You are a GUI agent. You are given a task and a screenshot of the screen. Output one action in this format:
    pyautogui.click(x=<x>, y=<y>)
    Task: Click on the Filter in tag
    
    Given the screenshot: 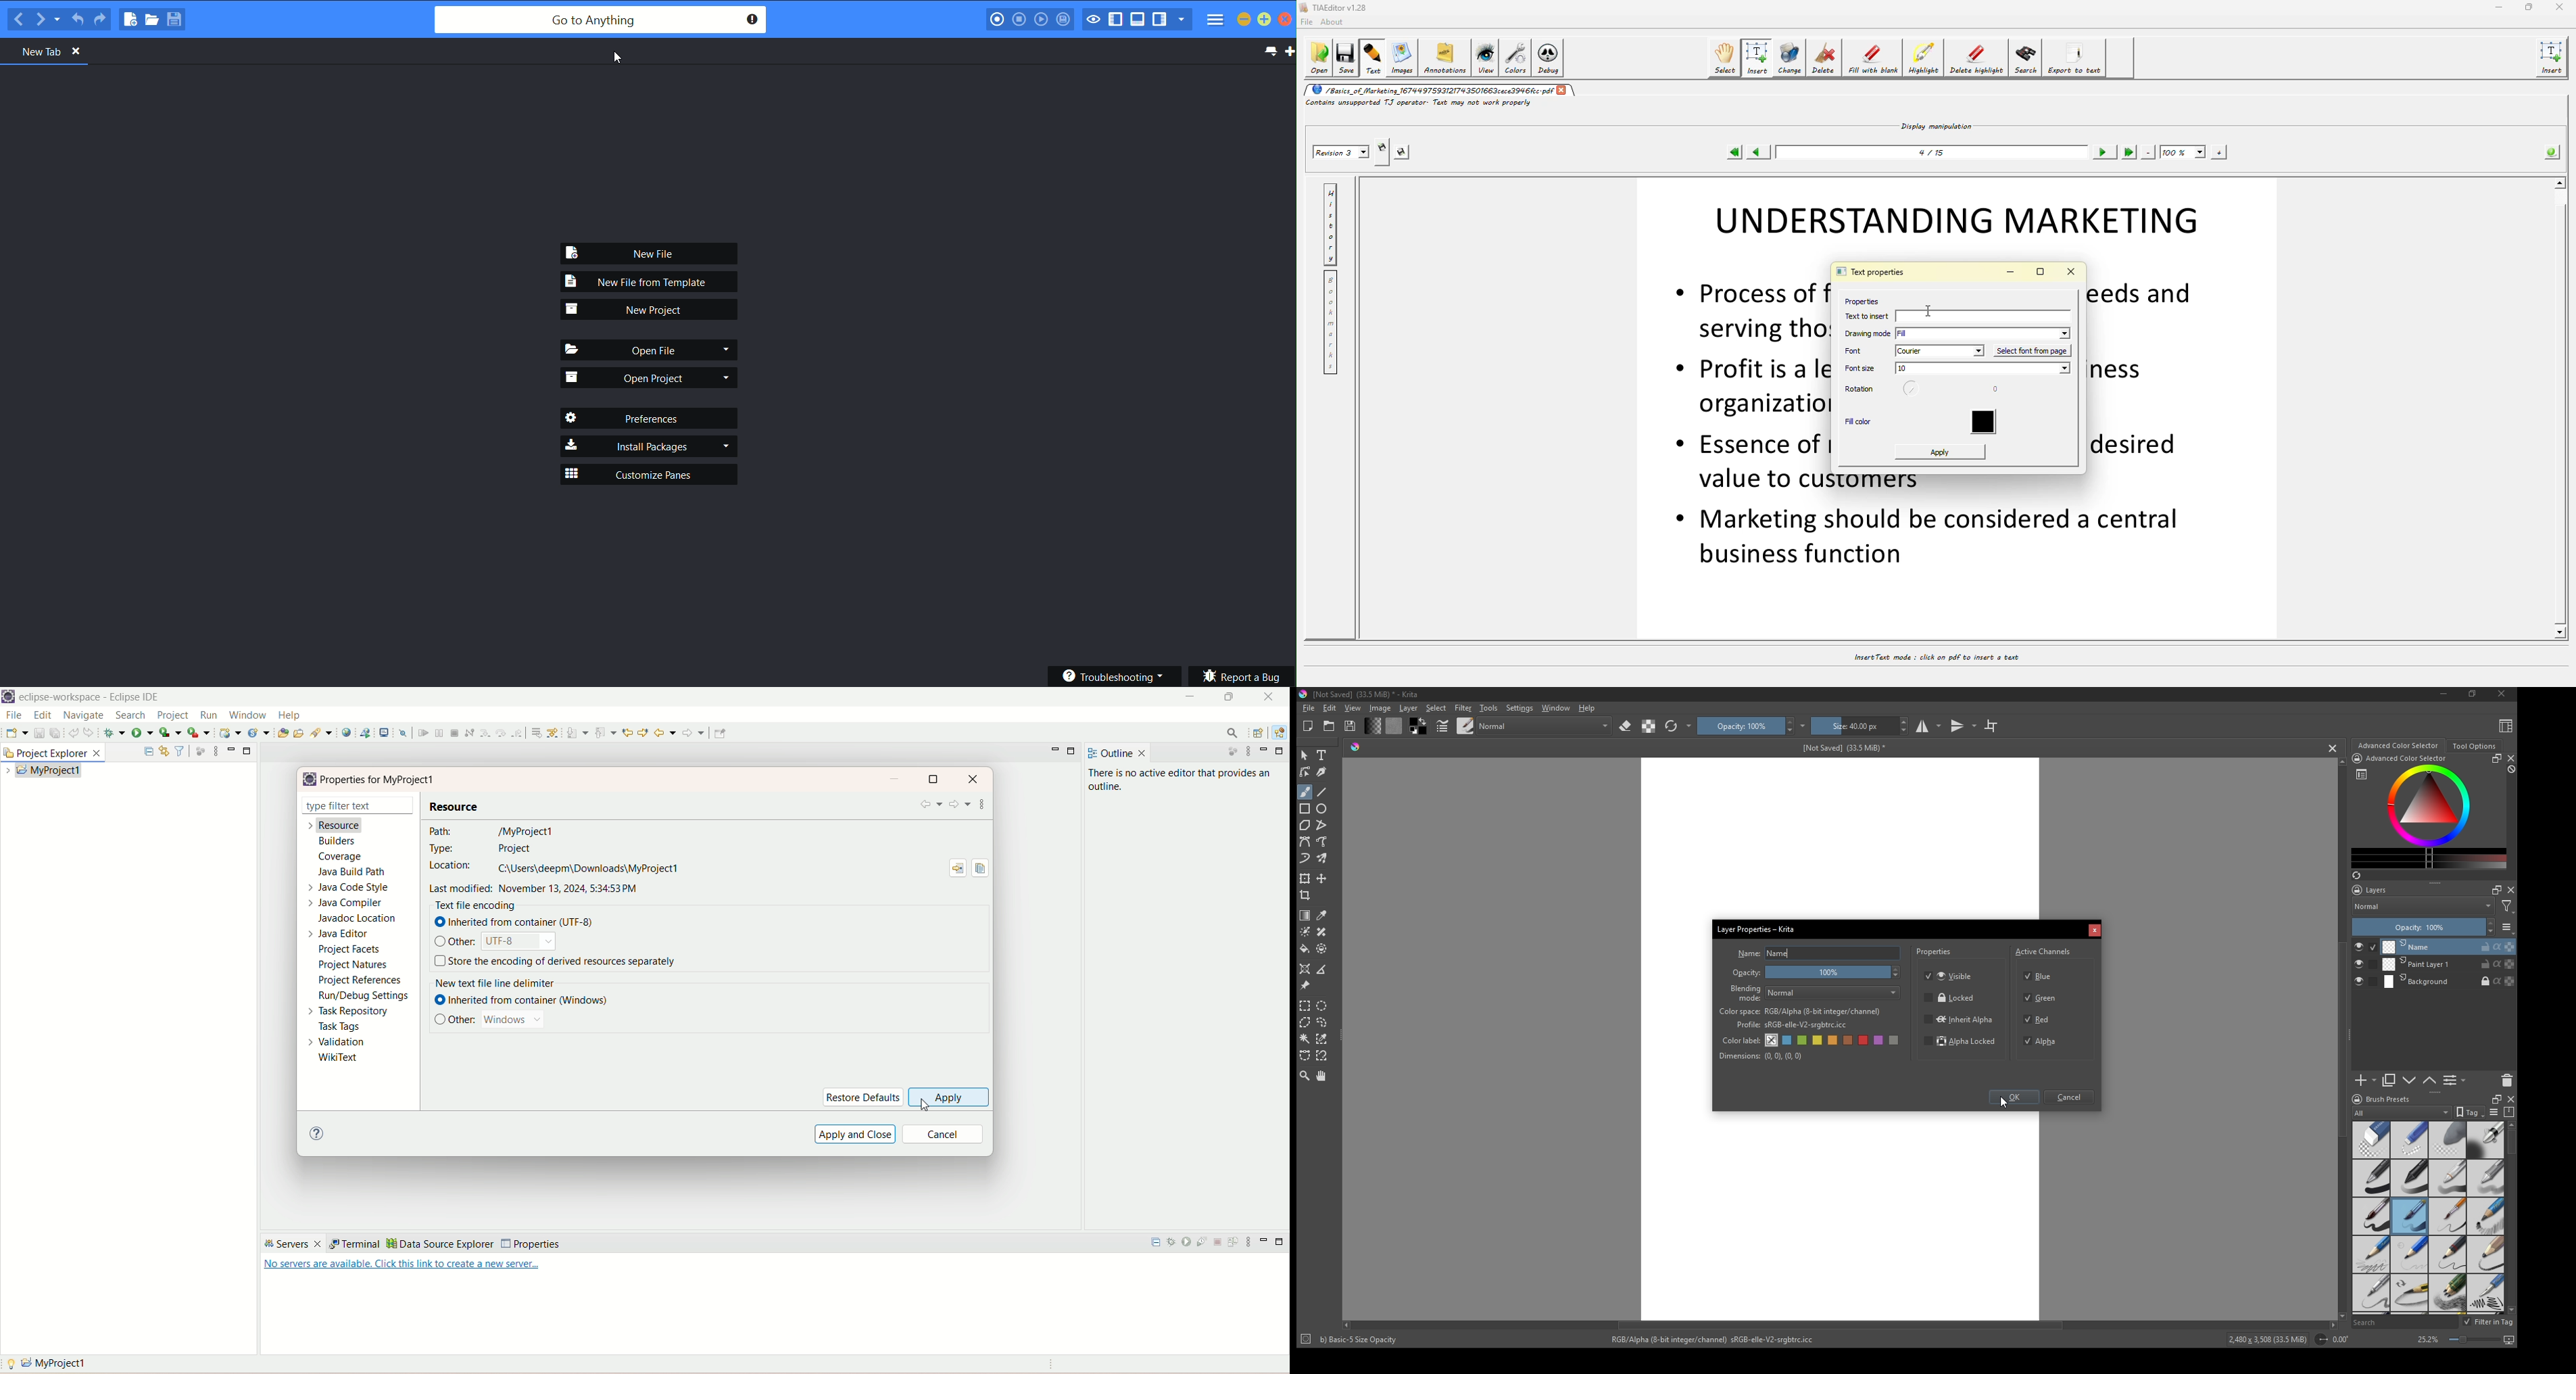 What is the action you would take?
    pyautogui.click(x=2489, y=1322)
    